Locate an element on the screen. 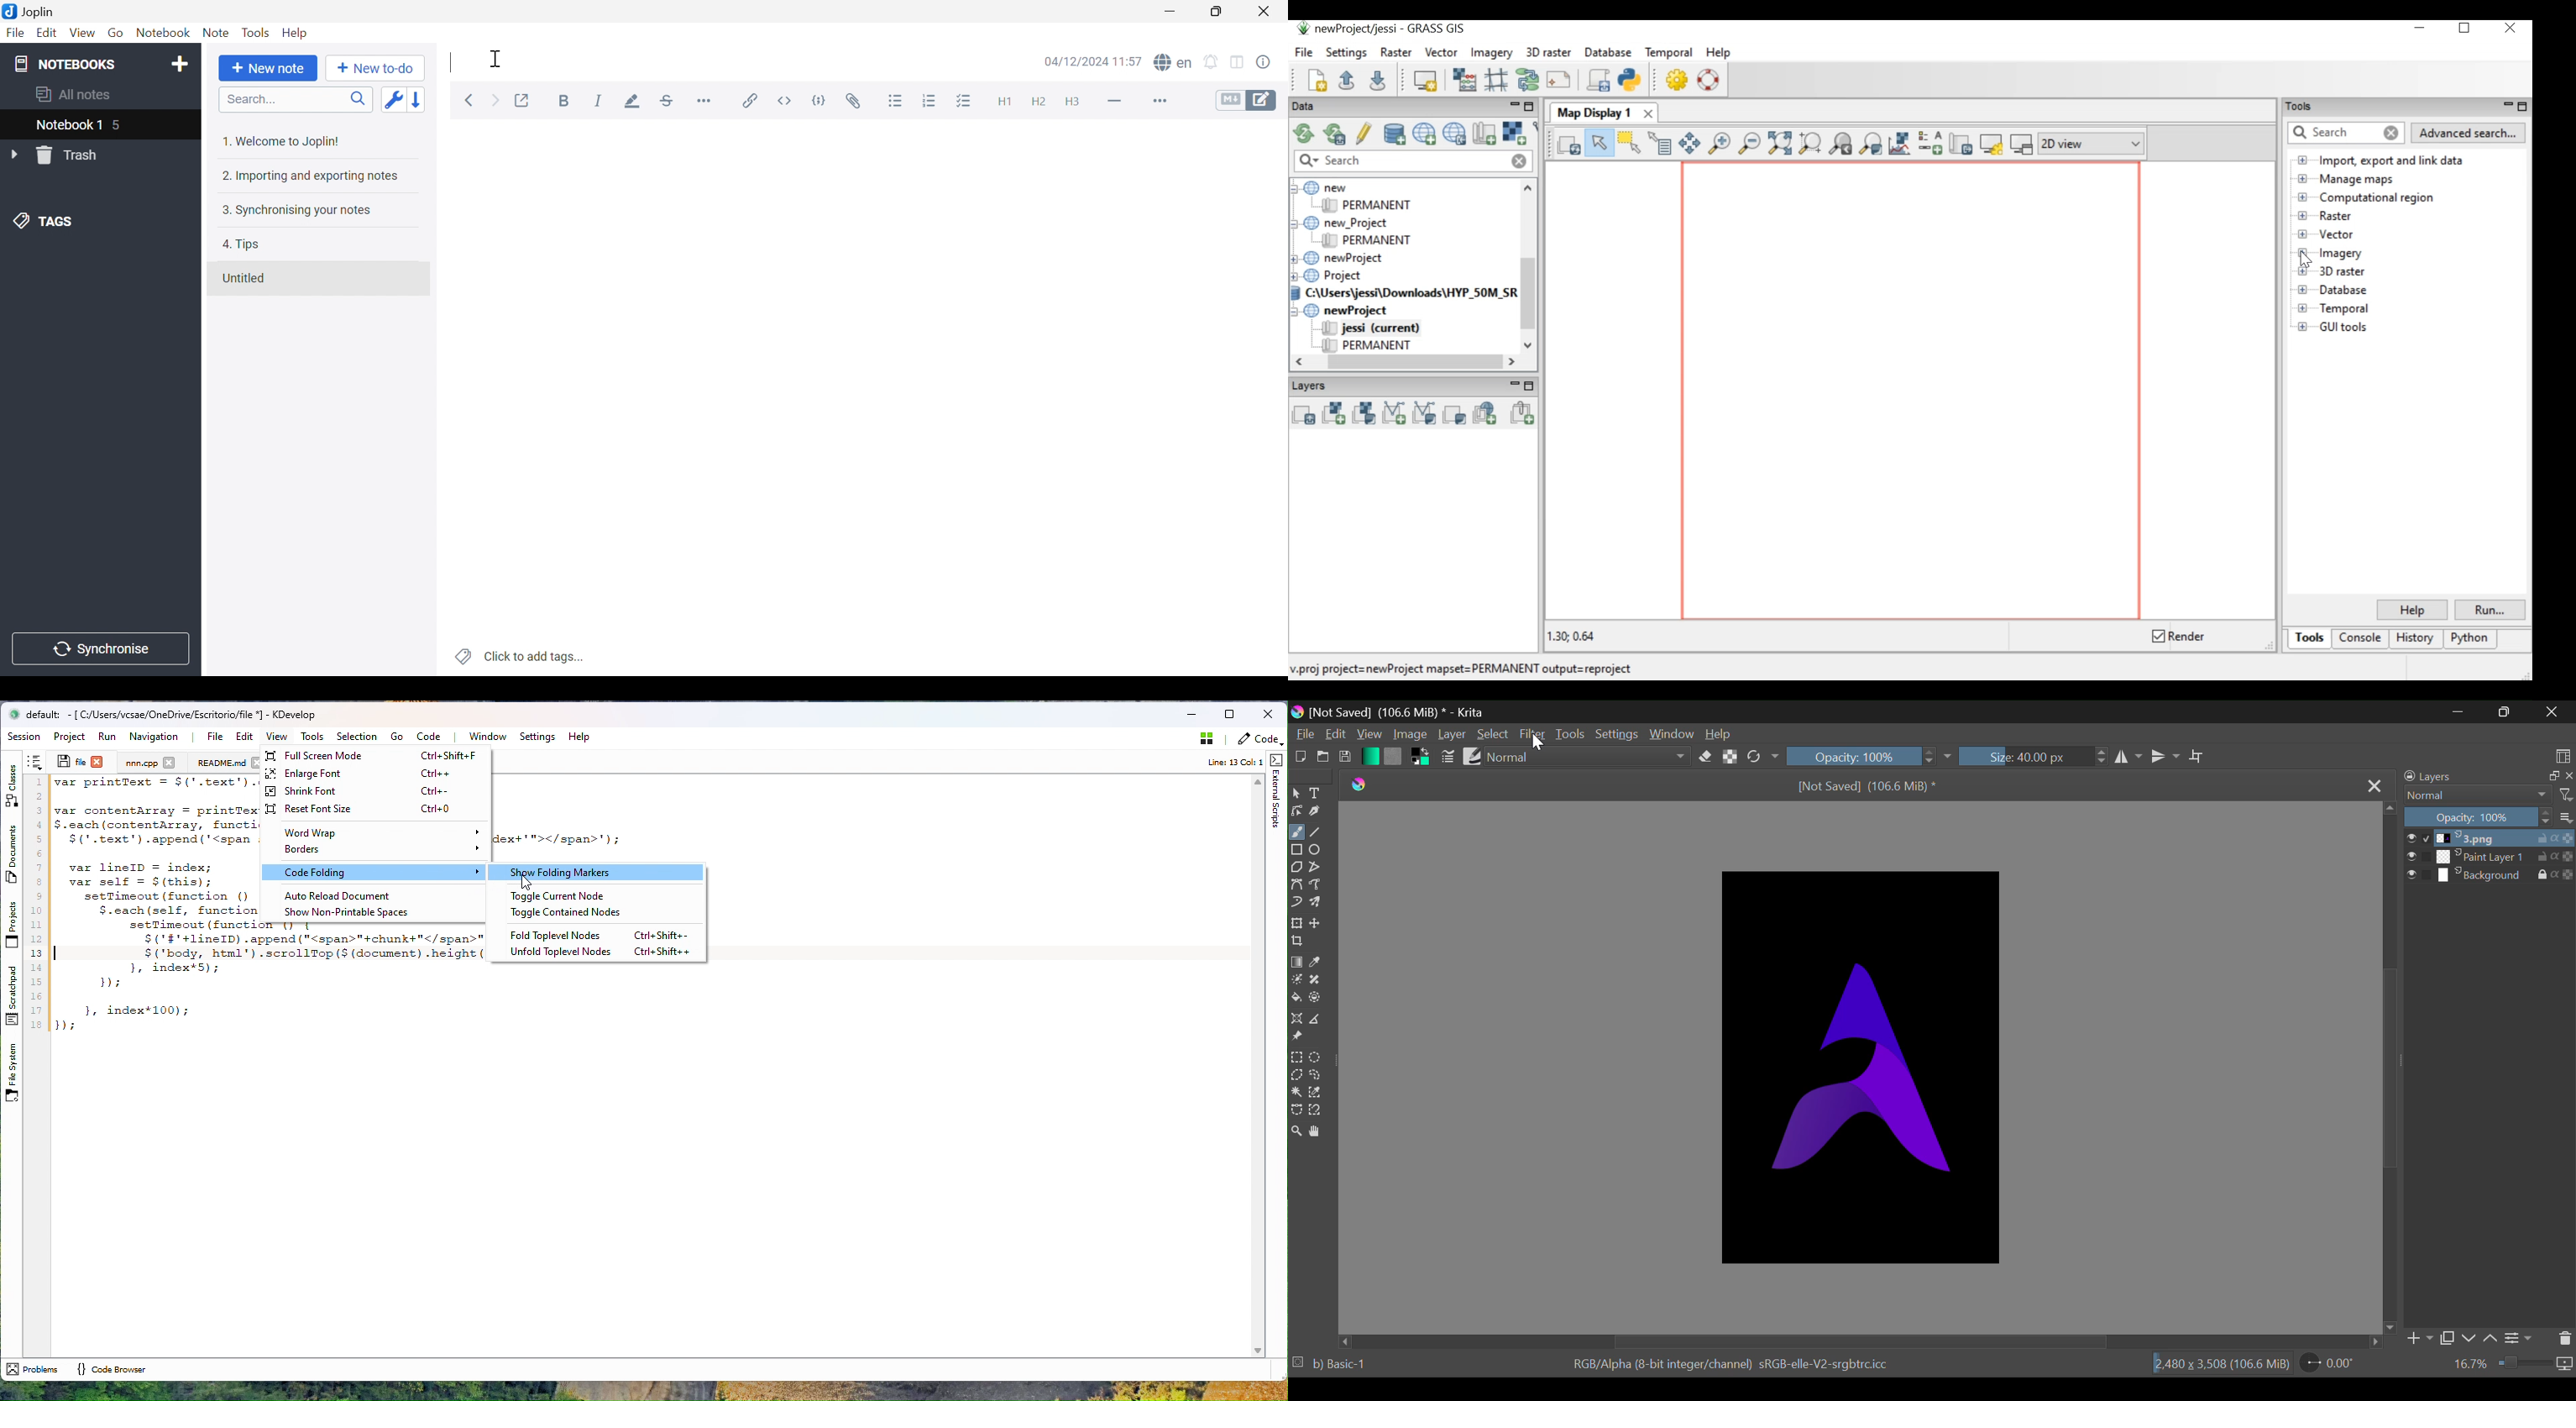 The image size is (2576, 1428). Set alarm is located at coordinates (1211, 62).